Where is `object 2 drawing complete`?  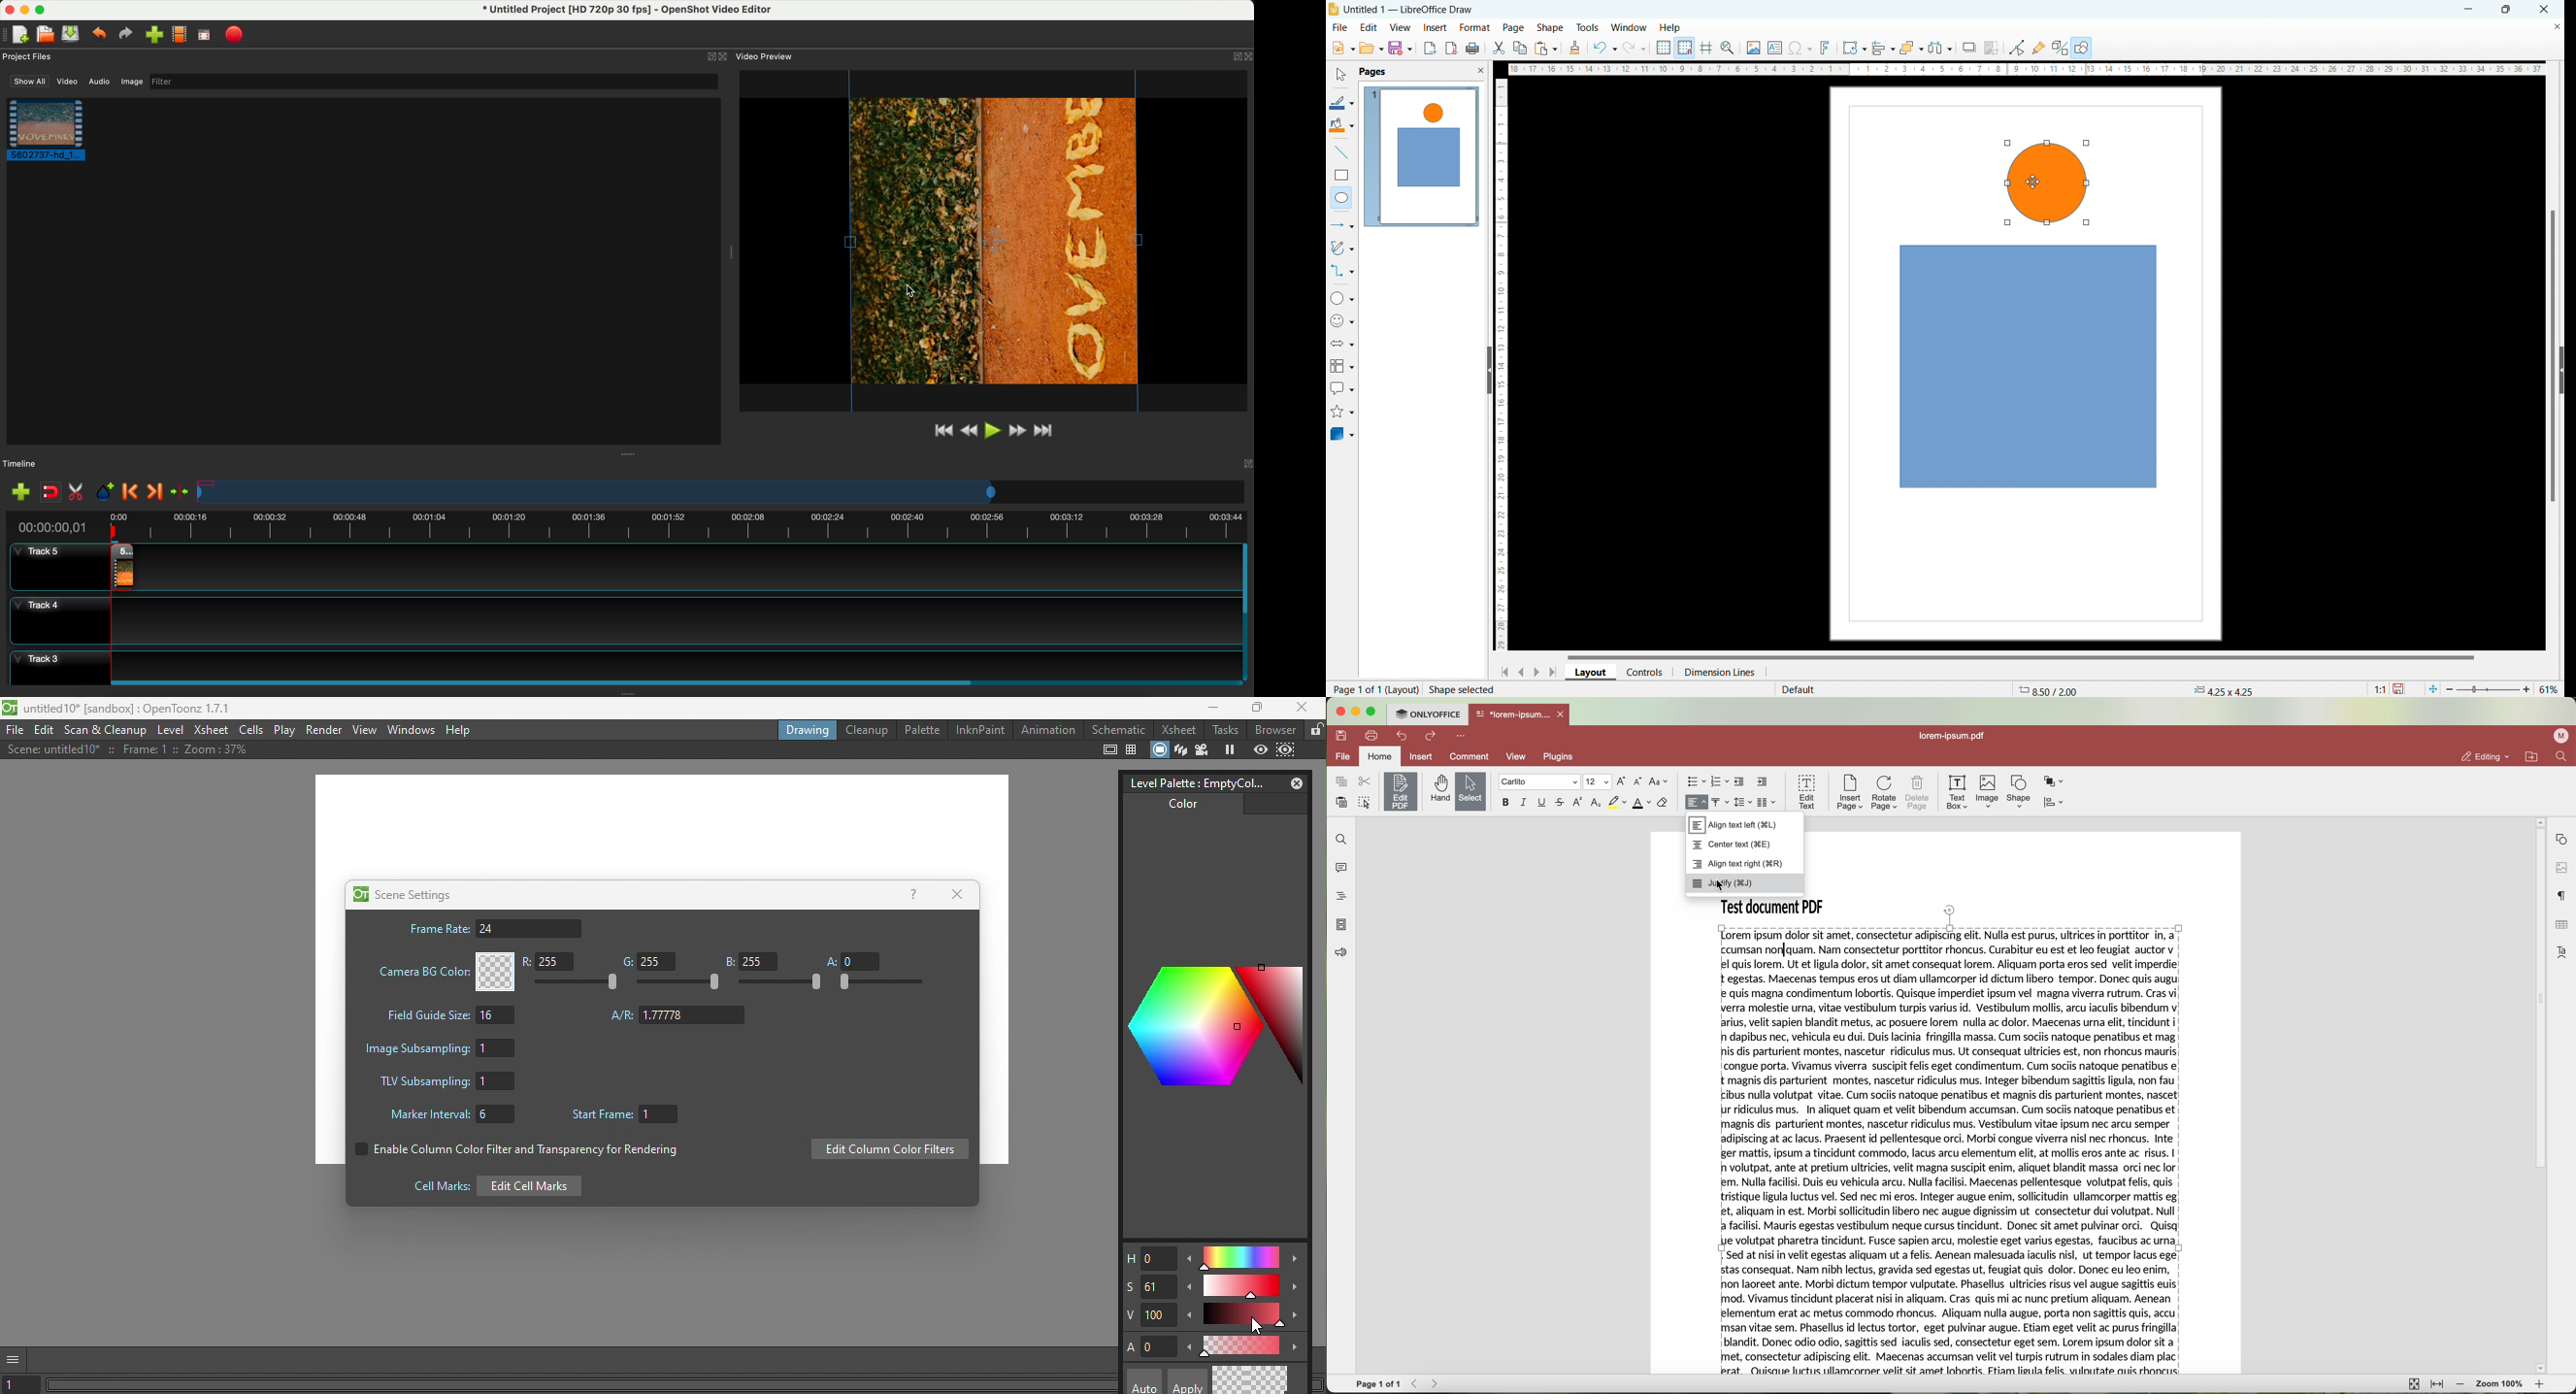 object 2 drawing complete is located at coordinates (2049, 182).